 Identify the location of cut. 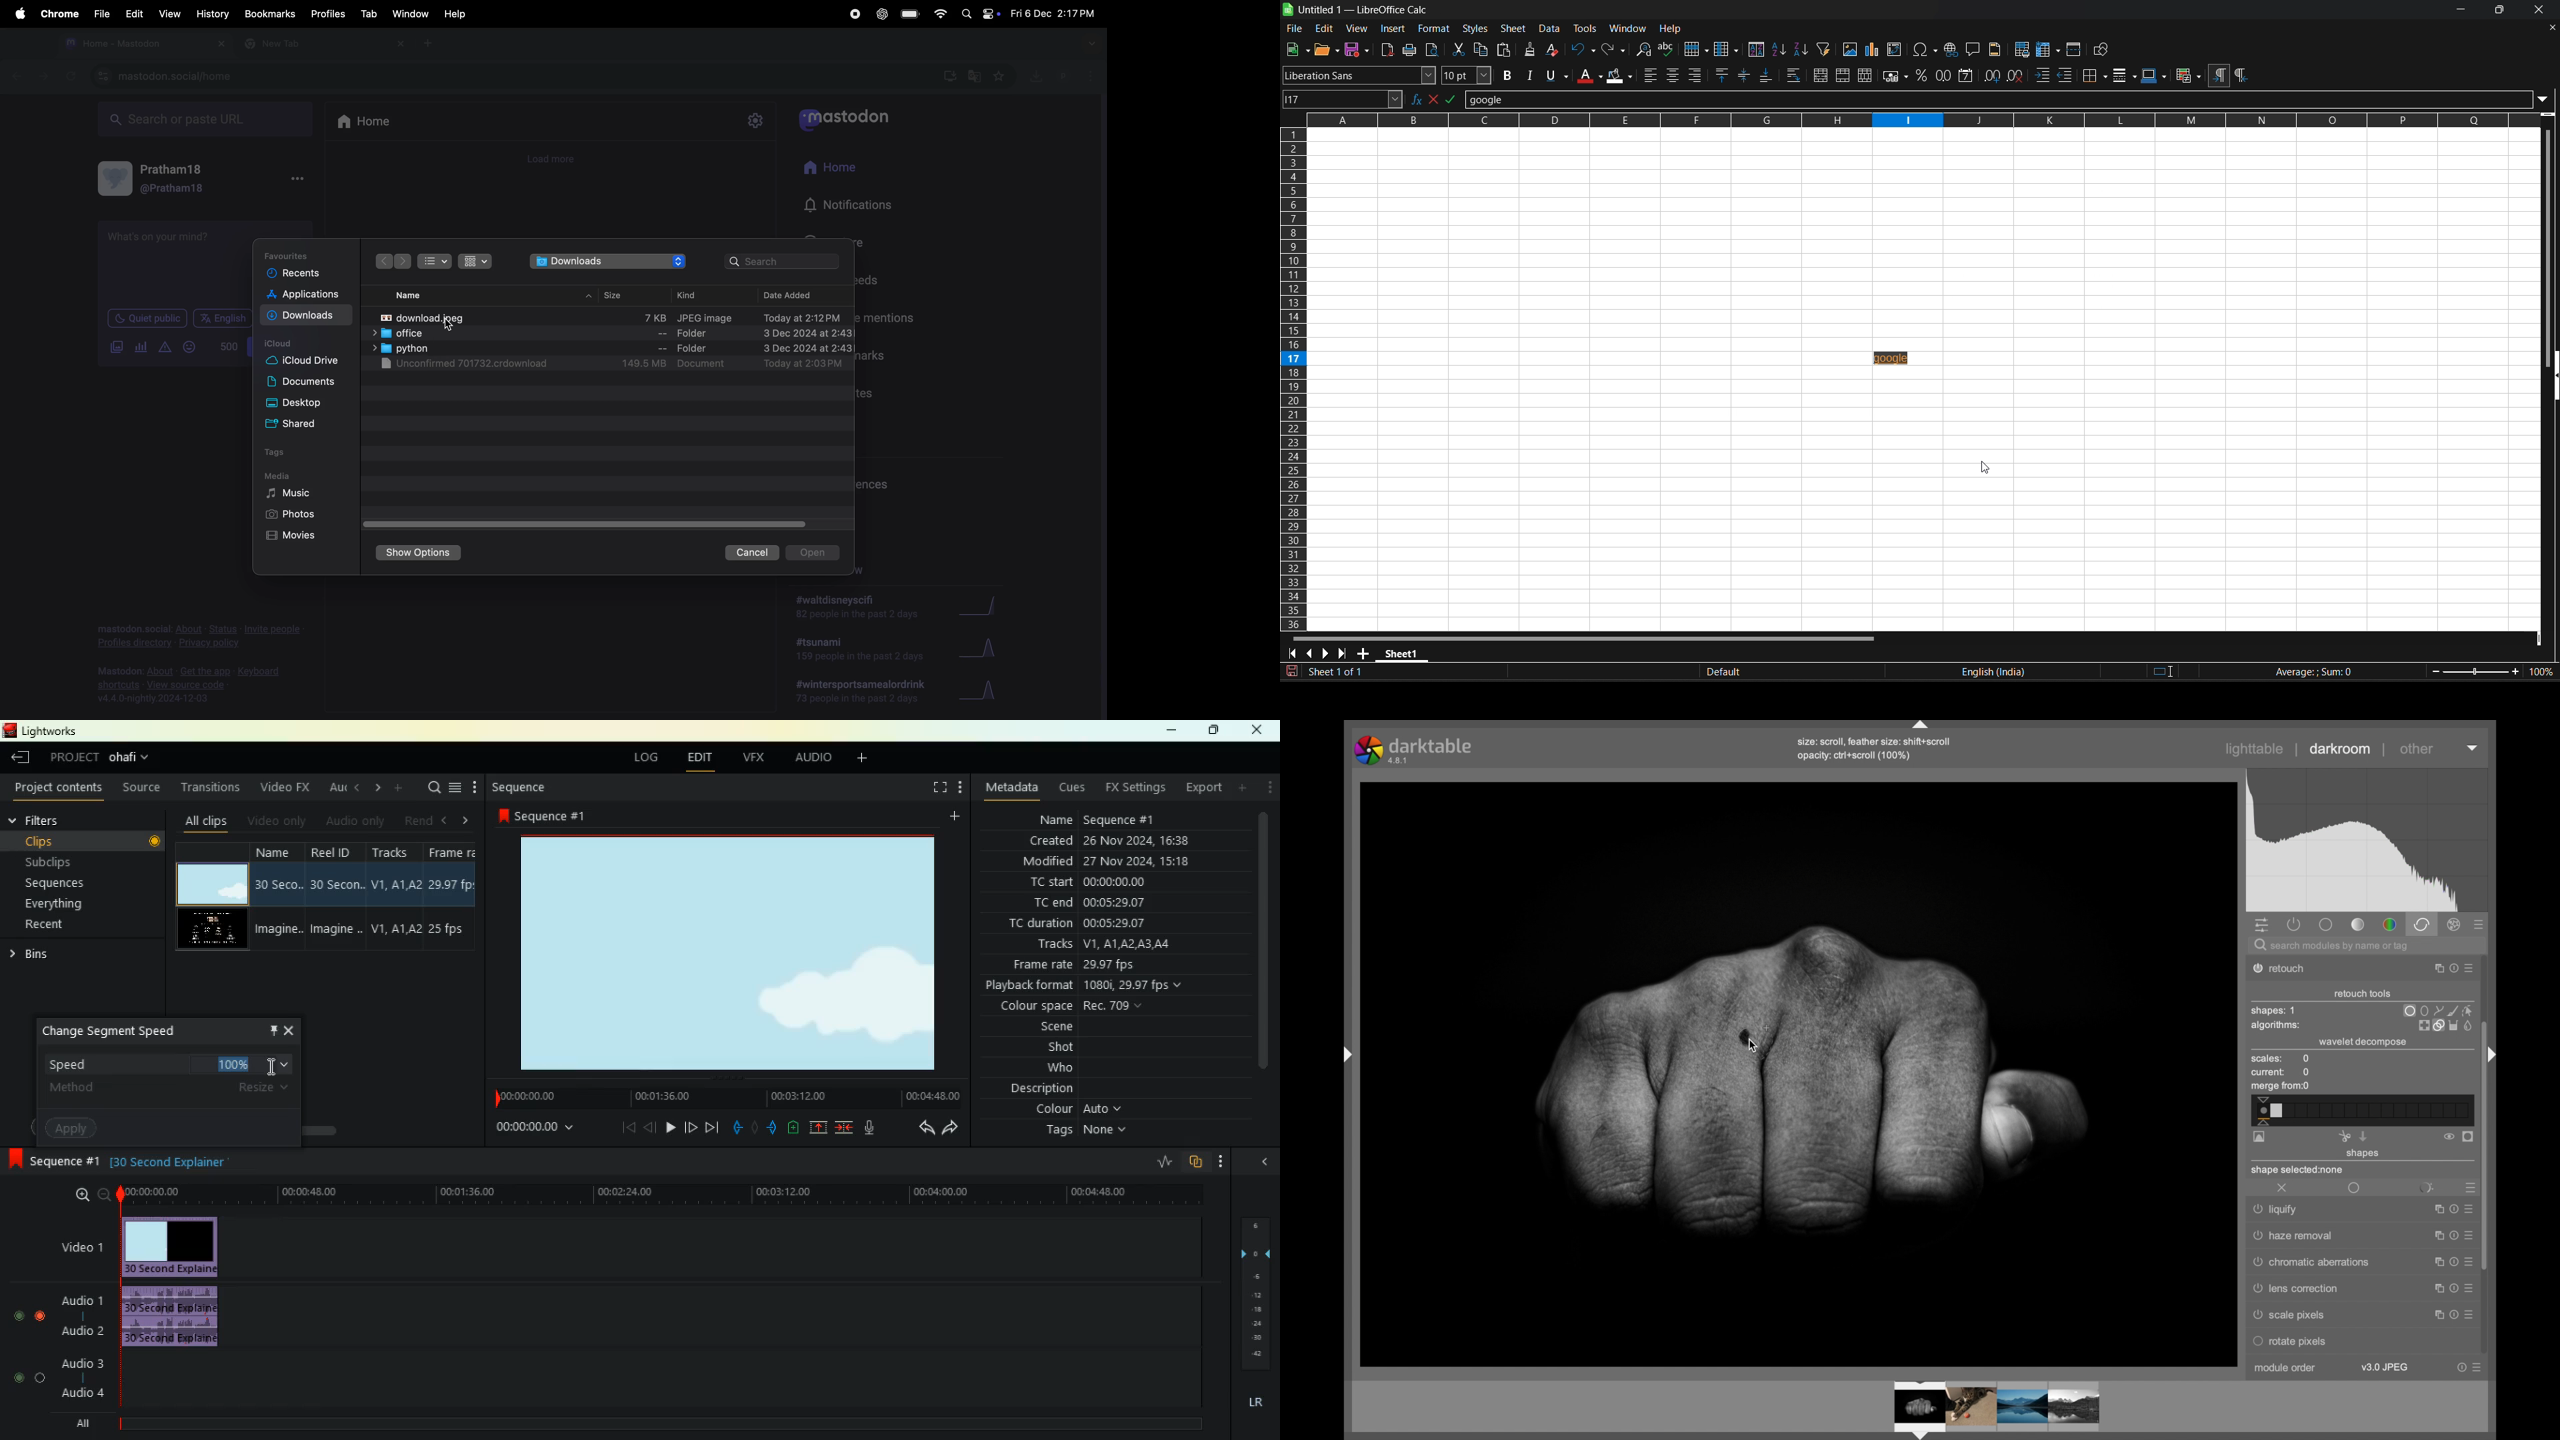
(1458, 49).